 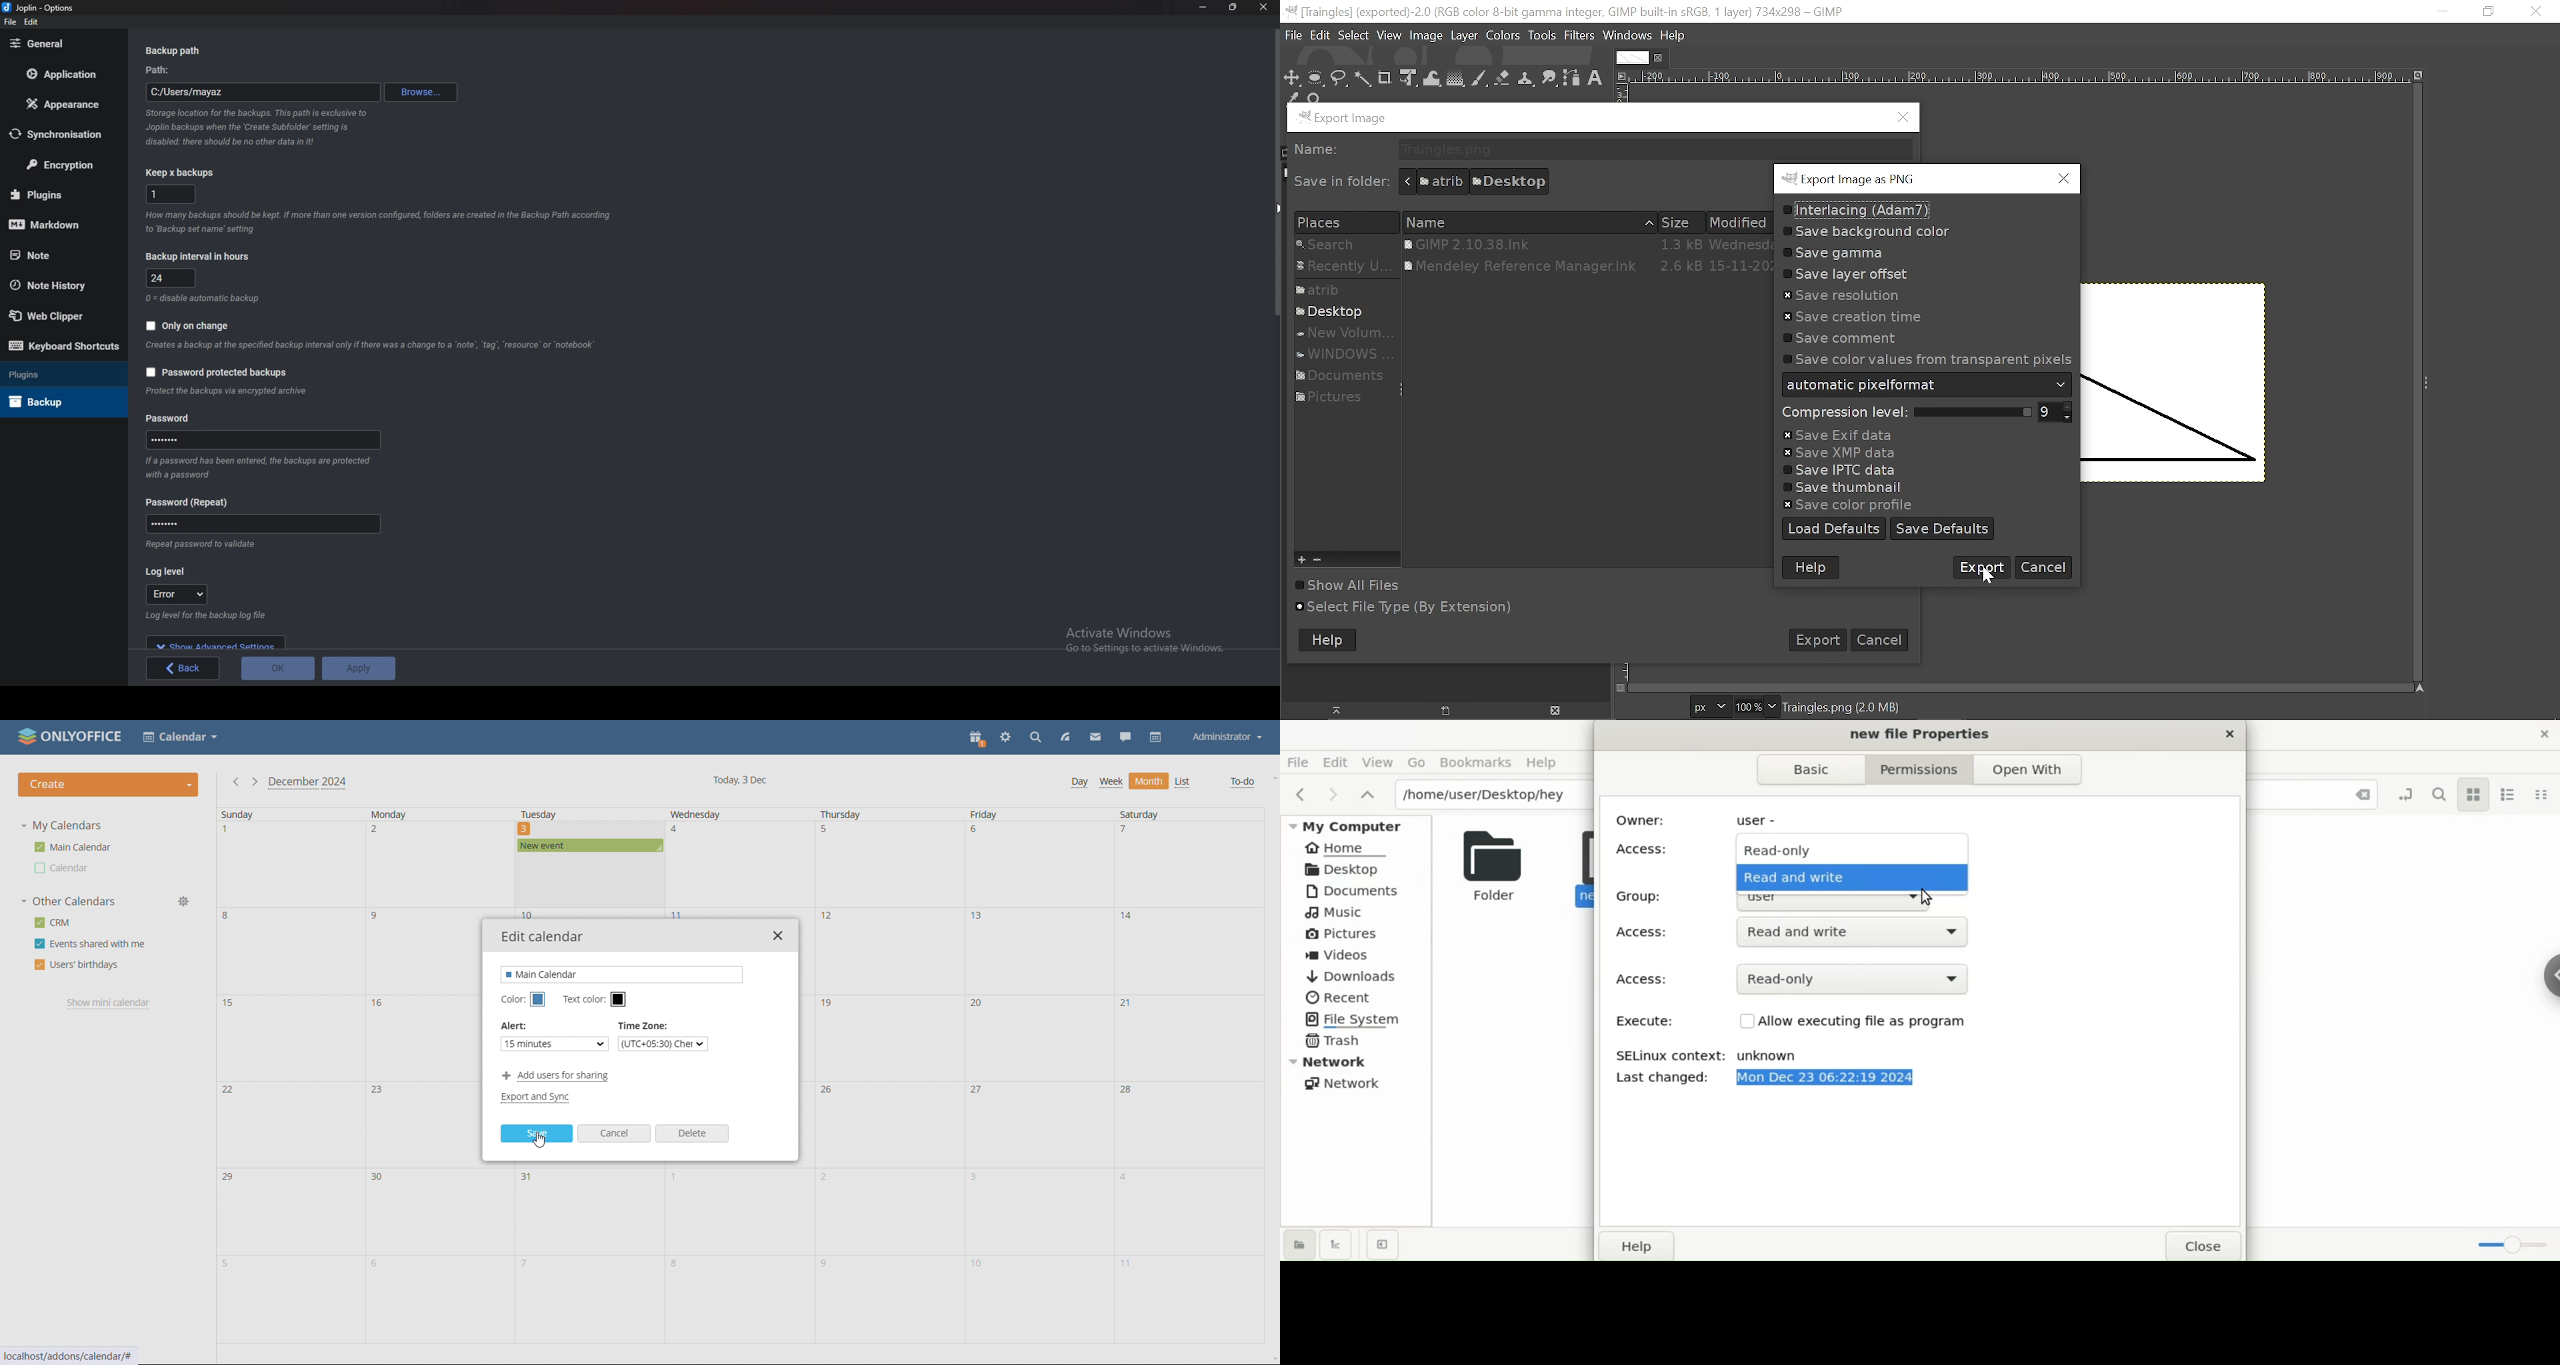 I want to click on show treeview, so click(x=1336, y=1244).